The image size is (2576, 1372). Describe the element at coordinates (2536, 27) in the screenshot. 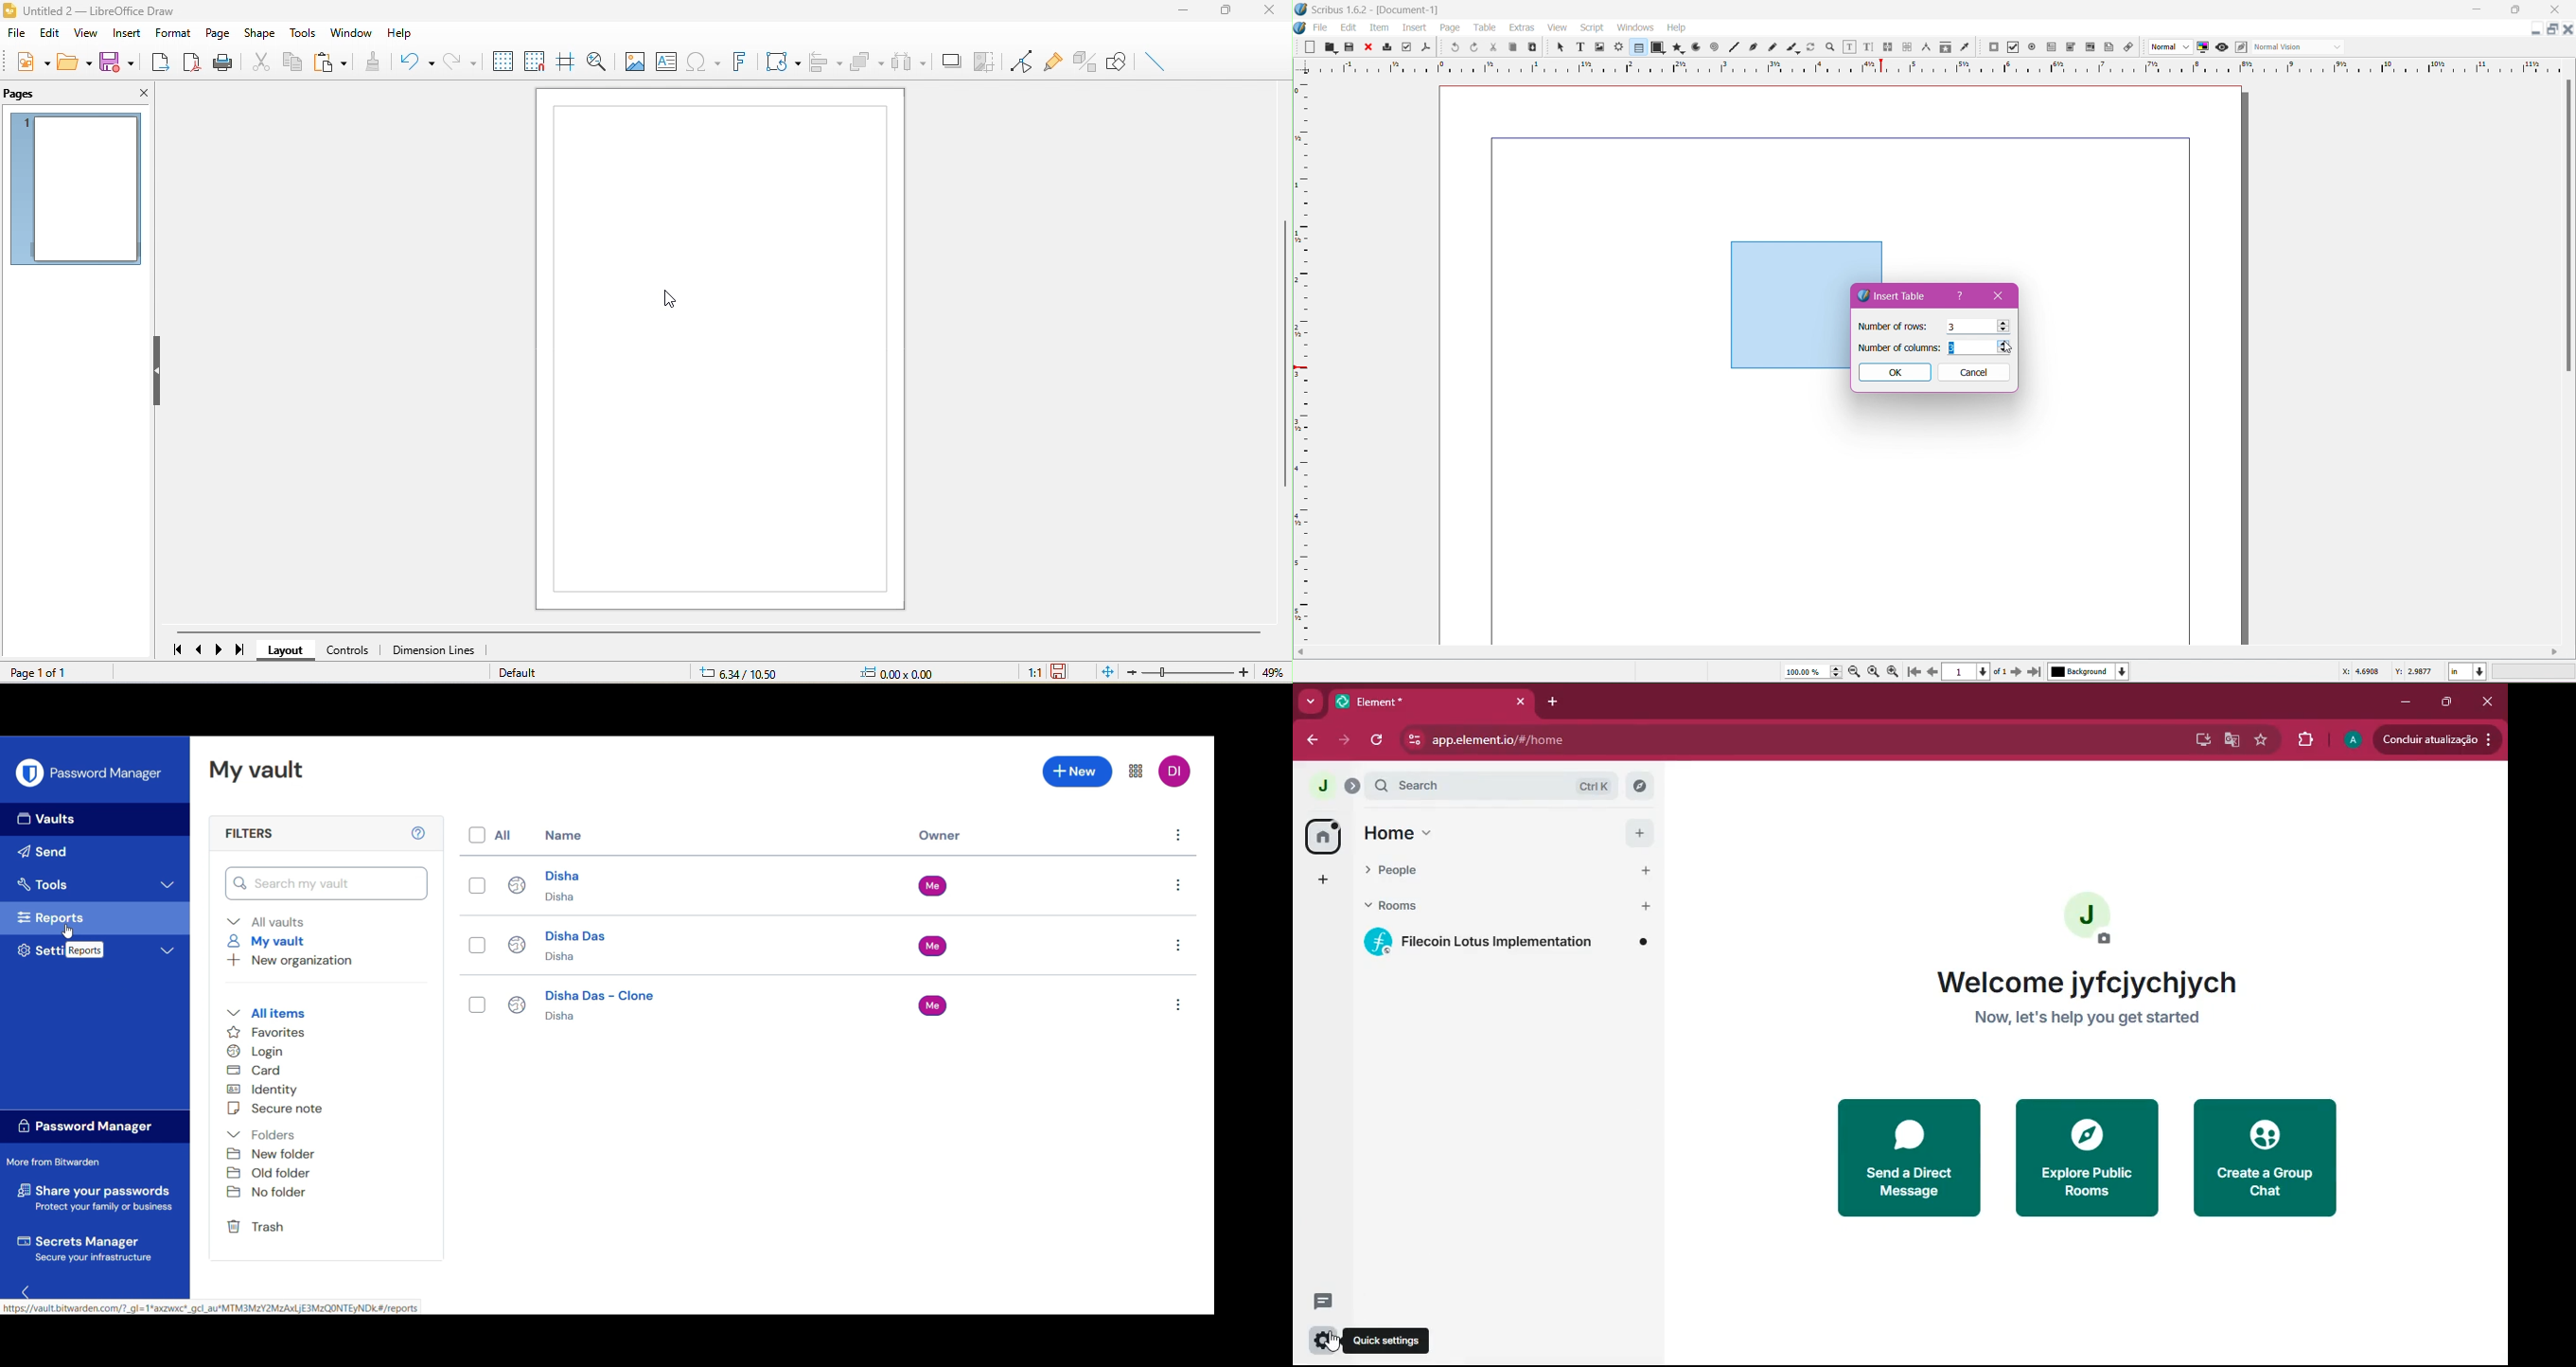

I see `Minimize` at that location.